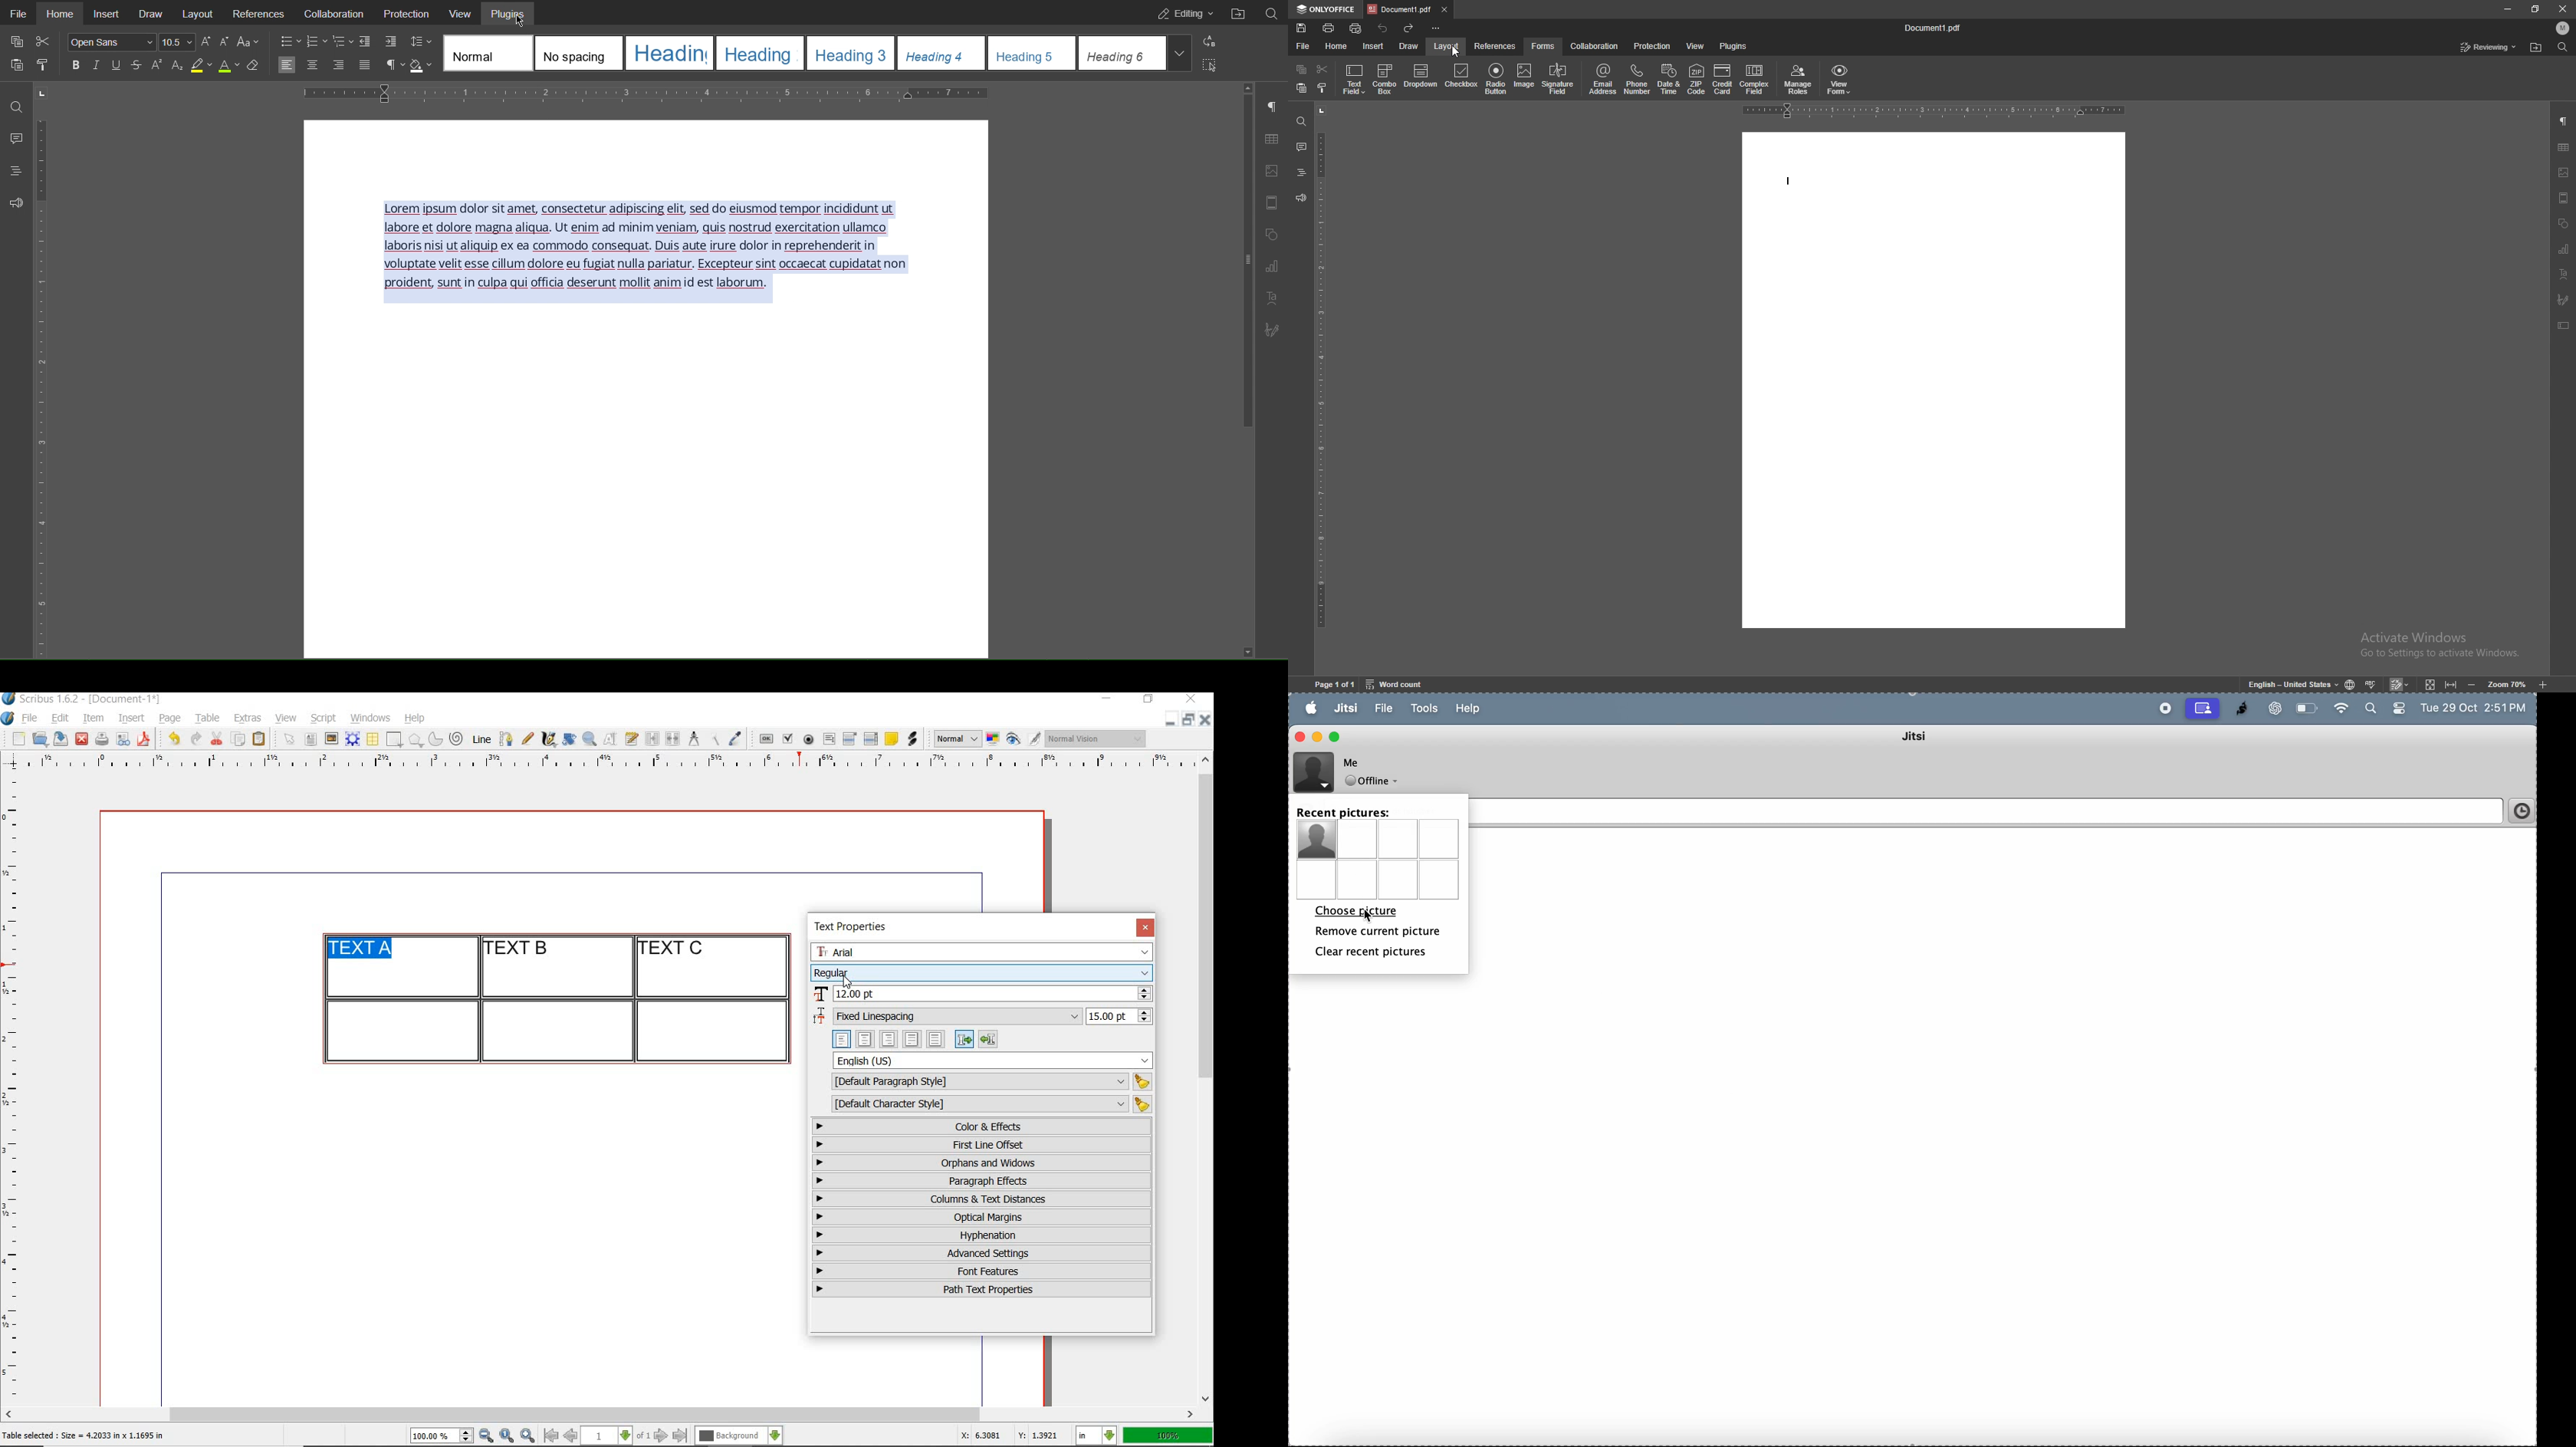 Image resolution: width=2576 pixels, height=1456 pixels. I want to click on Open File Location, so click(1243, 13).